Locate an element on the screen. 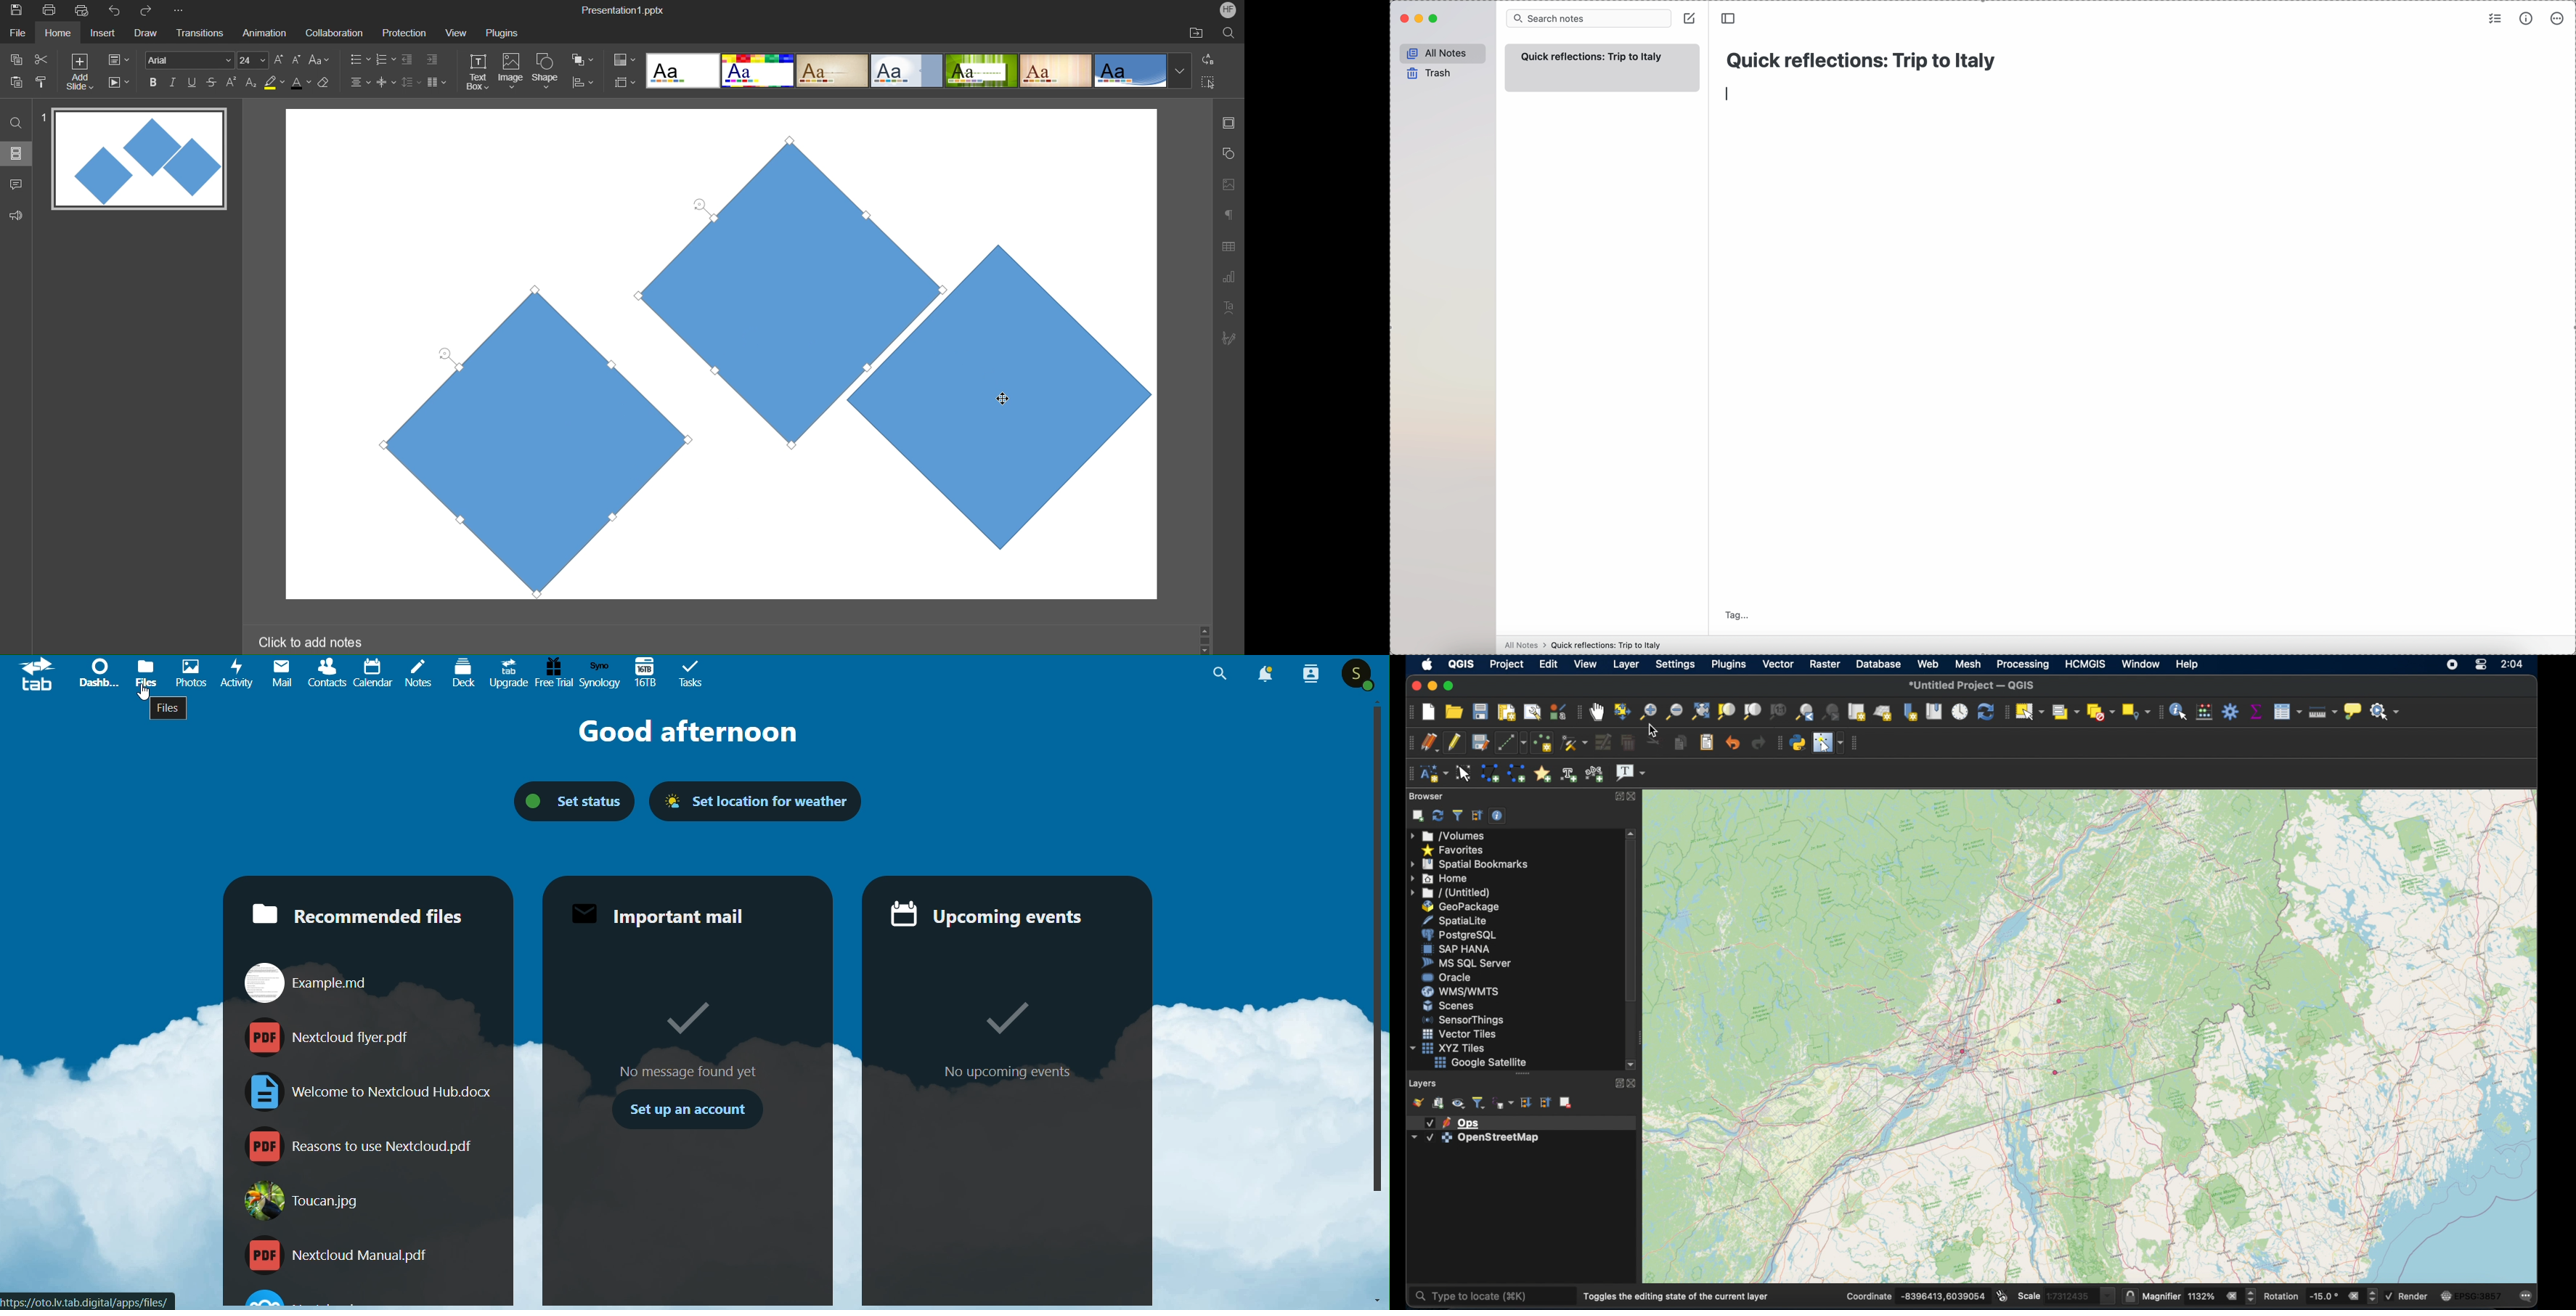  comments is located at coordinates (2527, 1297).